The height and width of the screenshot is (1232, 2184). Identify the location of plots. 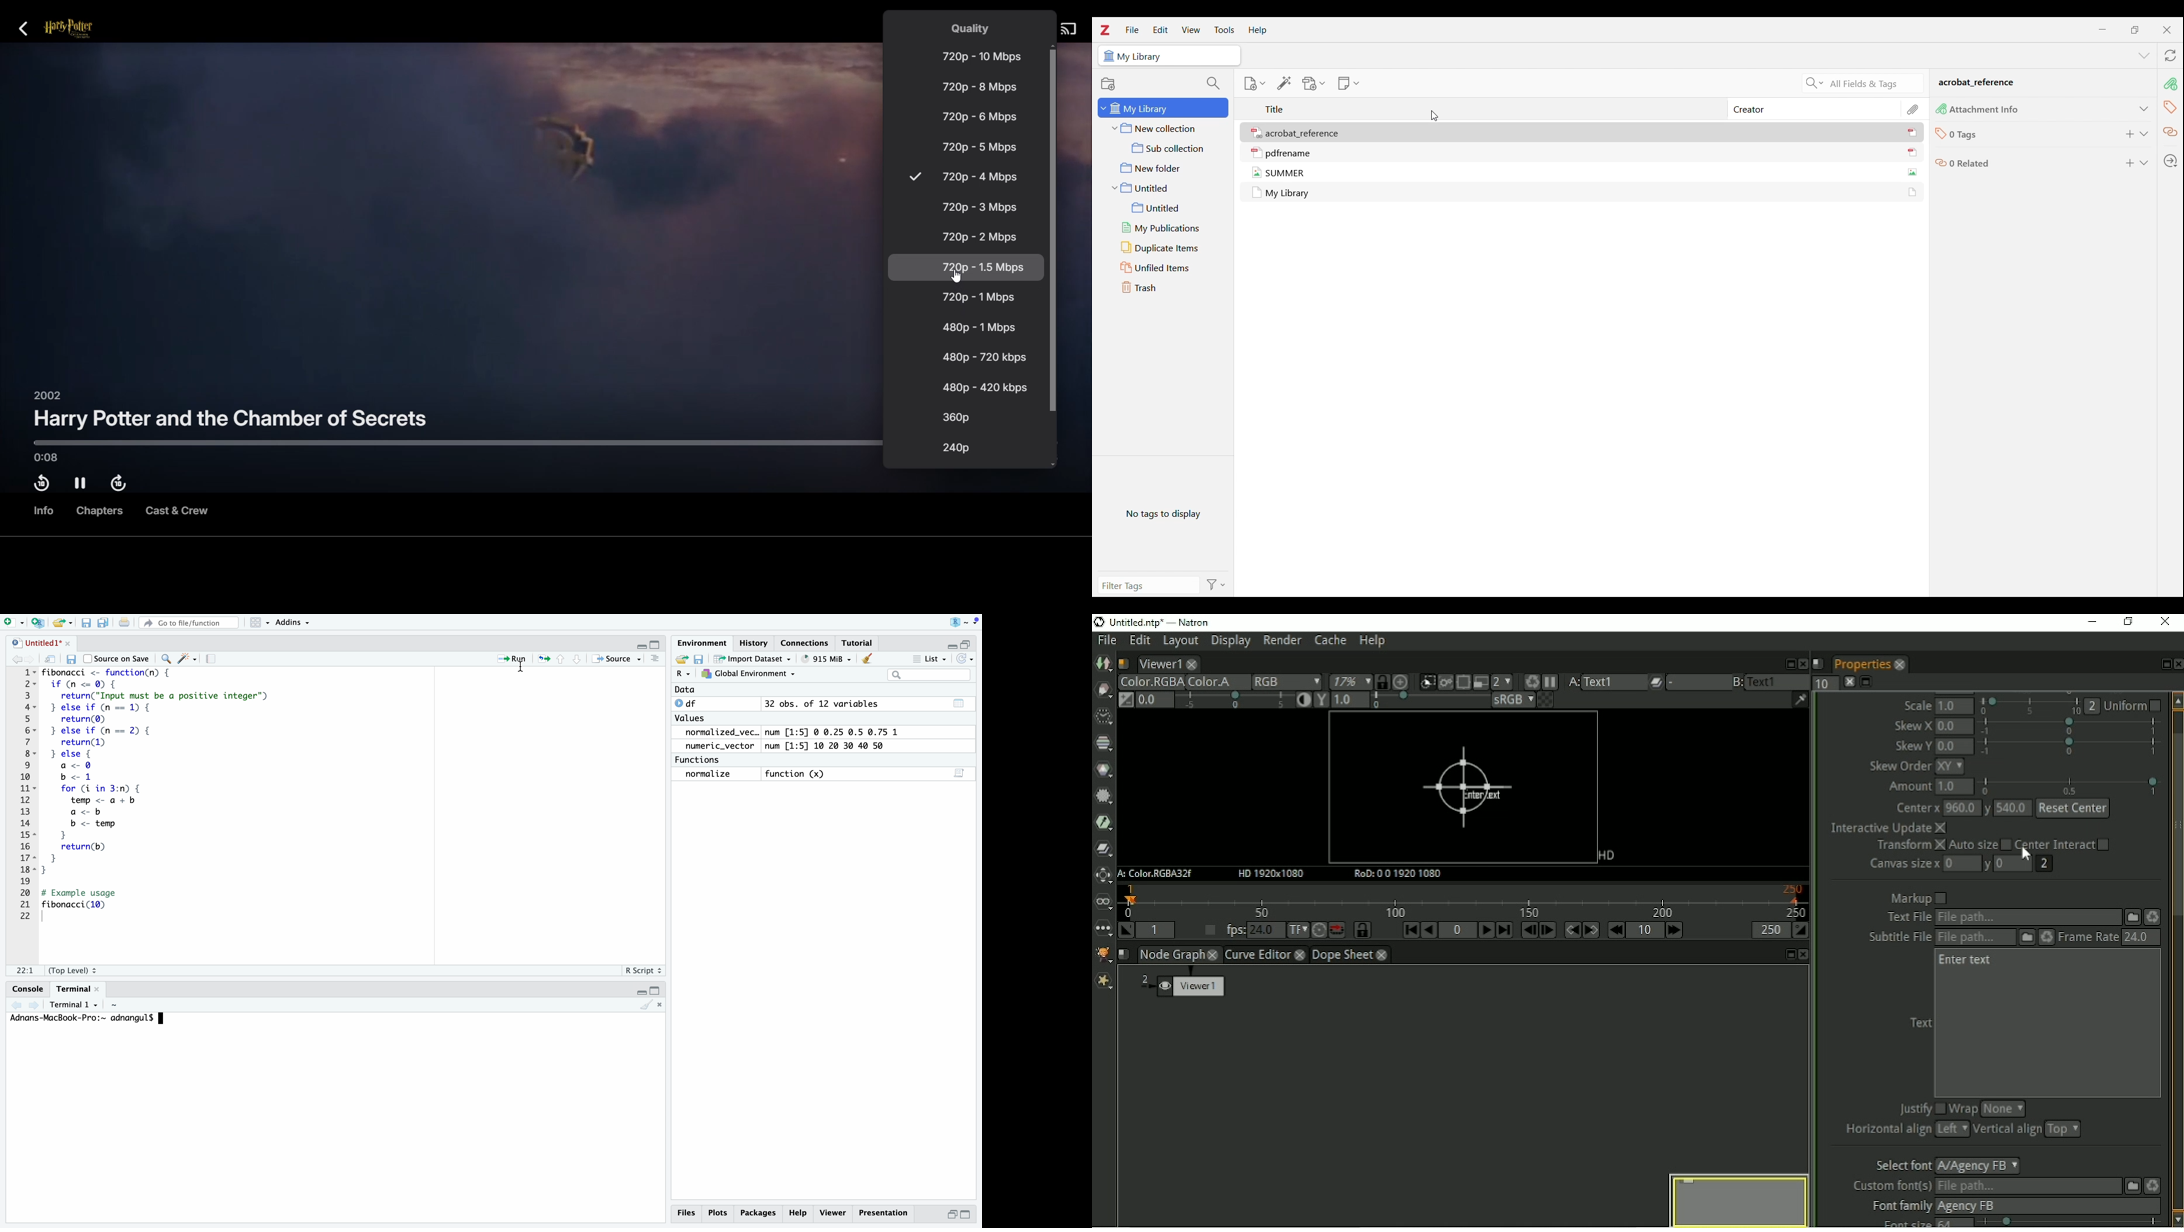
(718, 1214).